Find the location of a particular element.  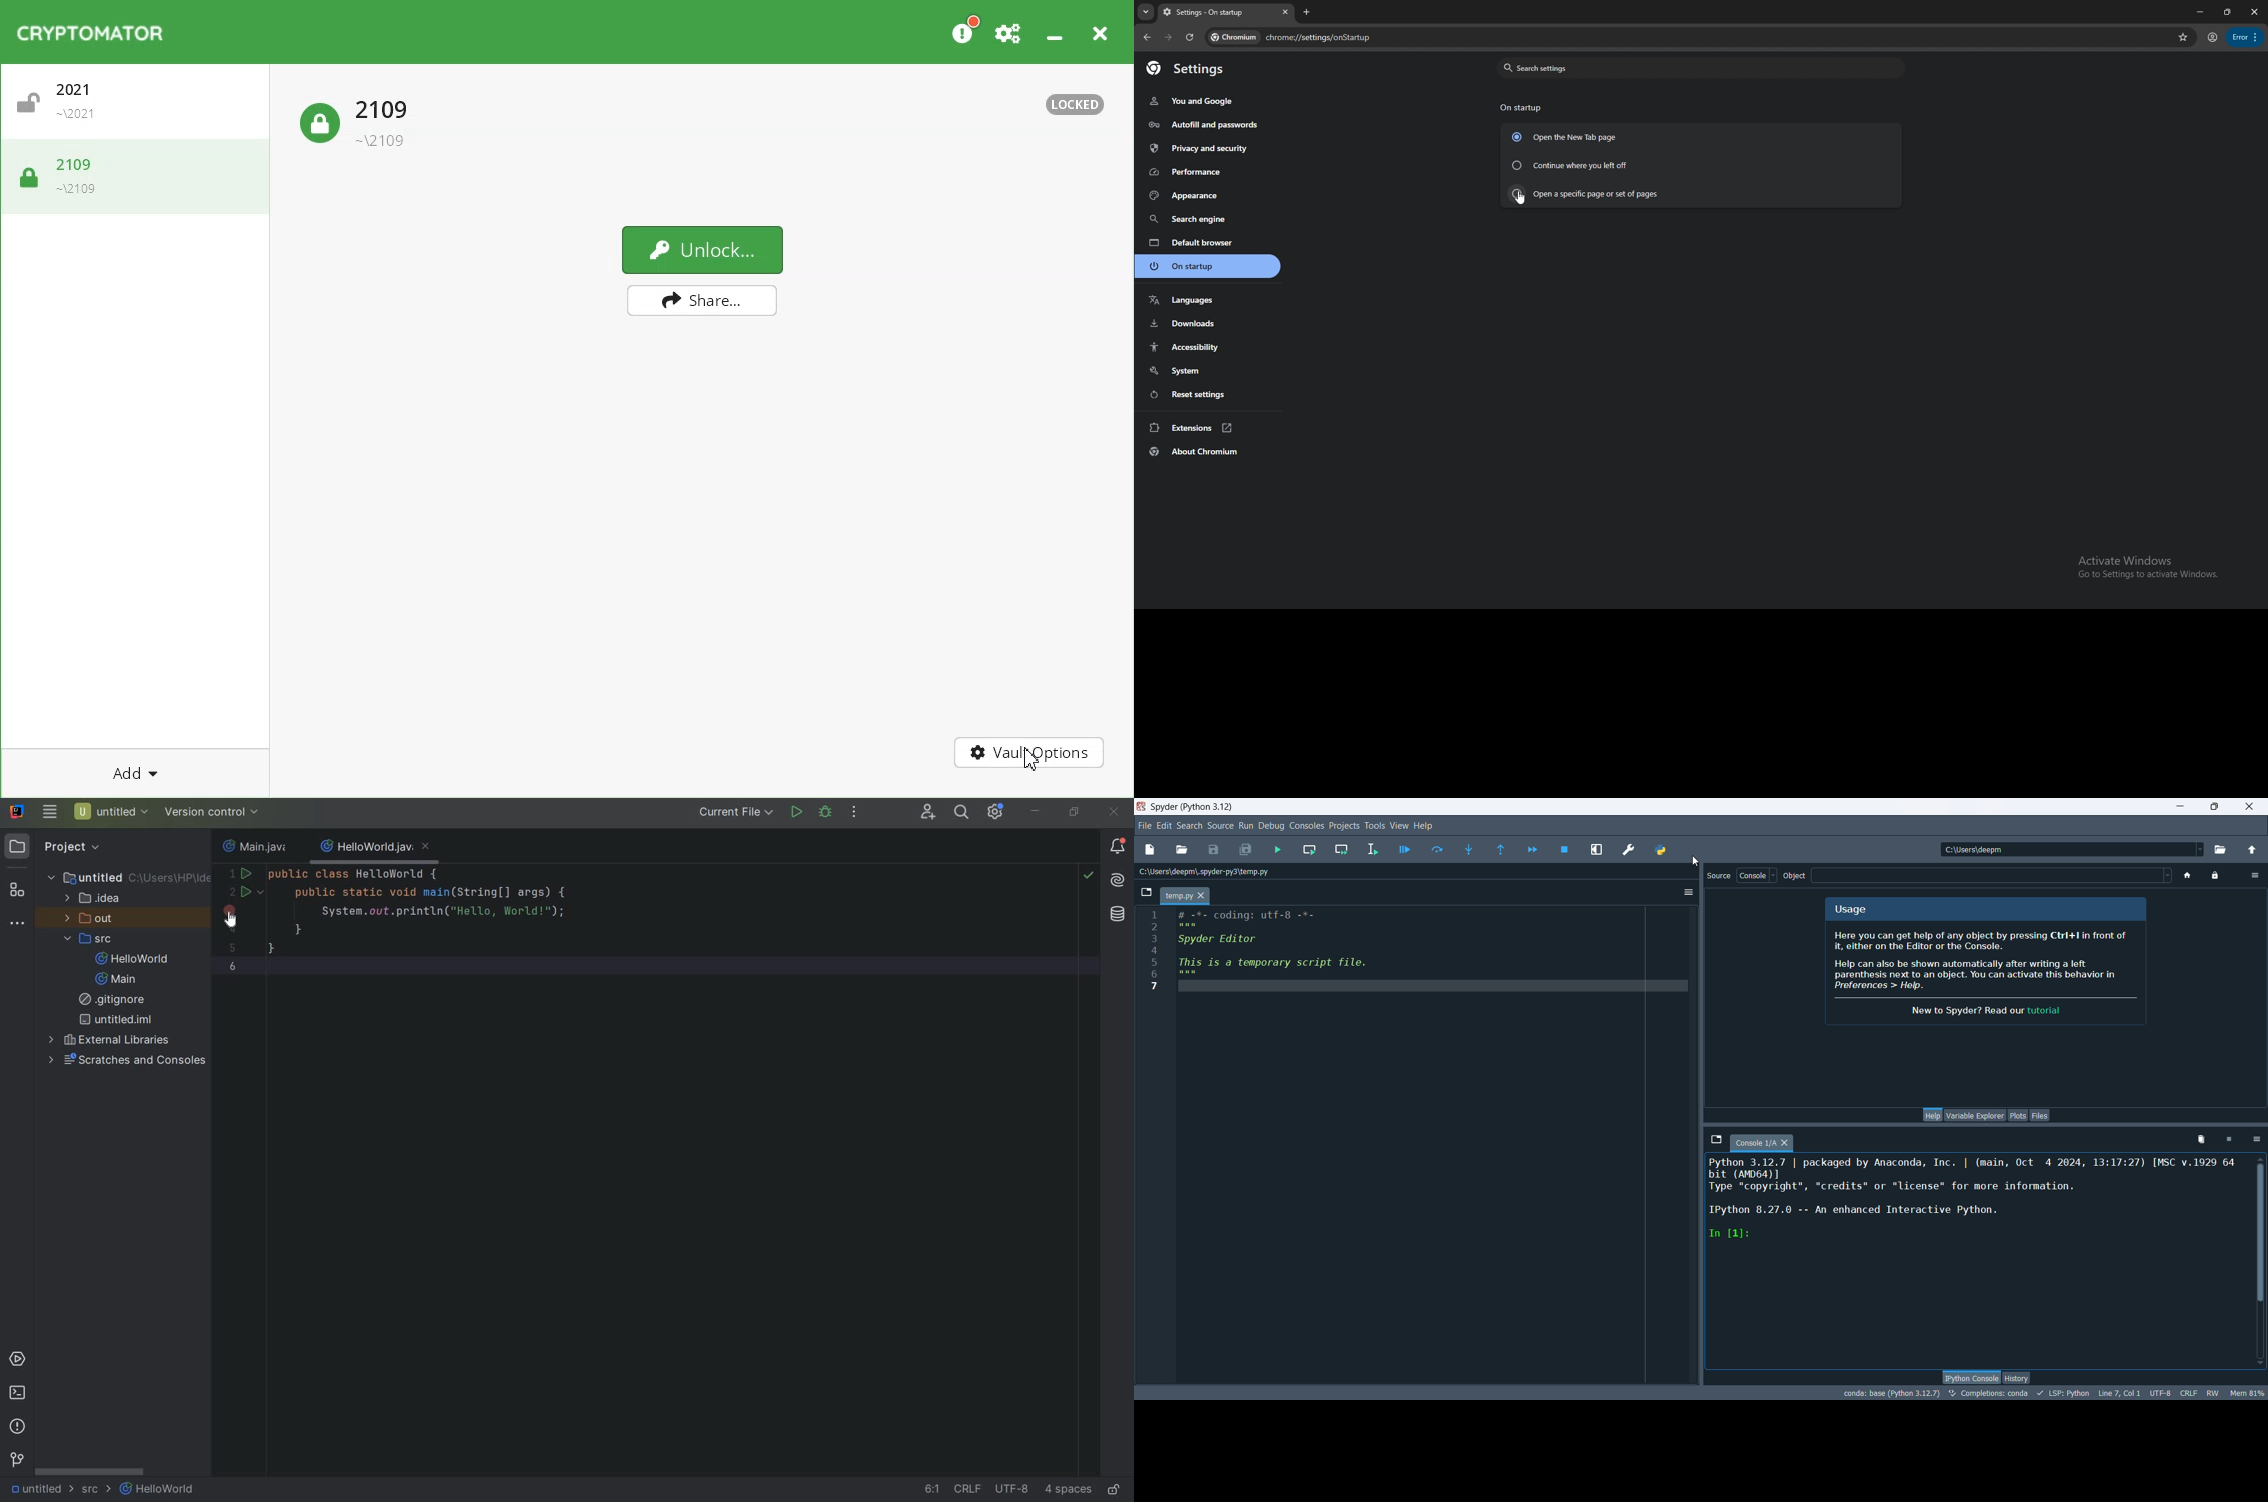

continue execution until next breakpoint is located at coordinates (1533, 851).